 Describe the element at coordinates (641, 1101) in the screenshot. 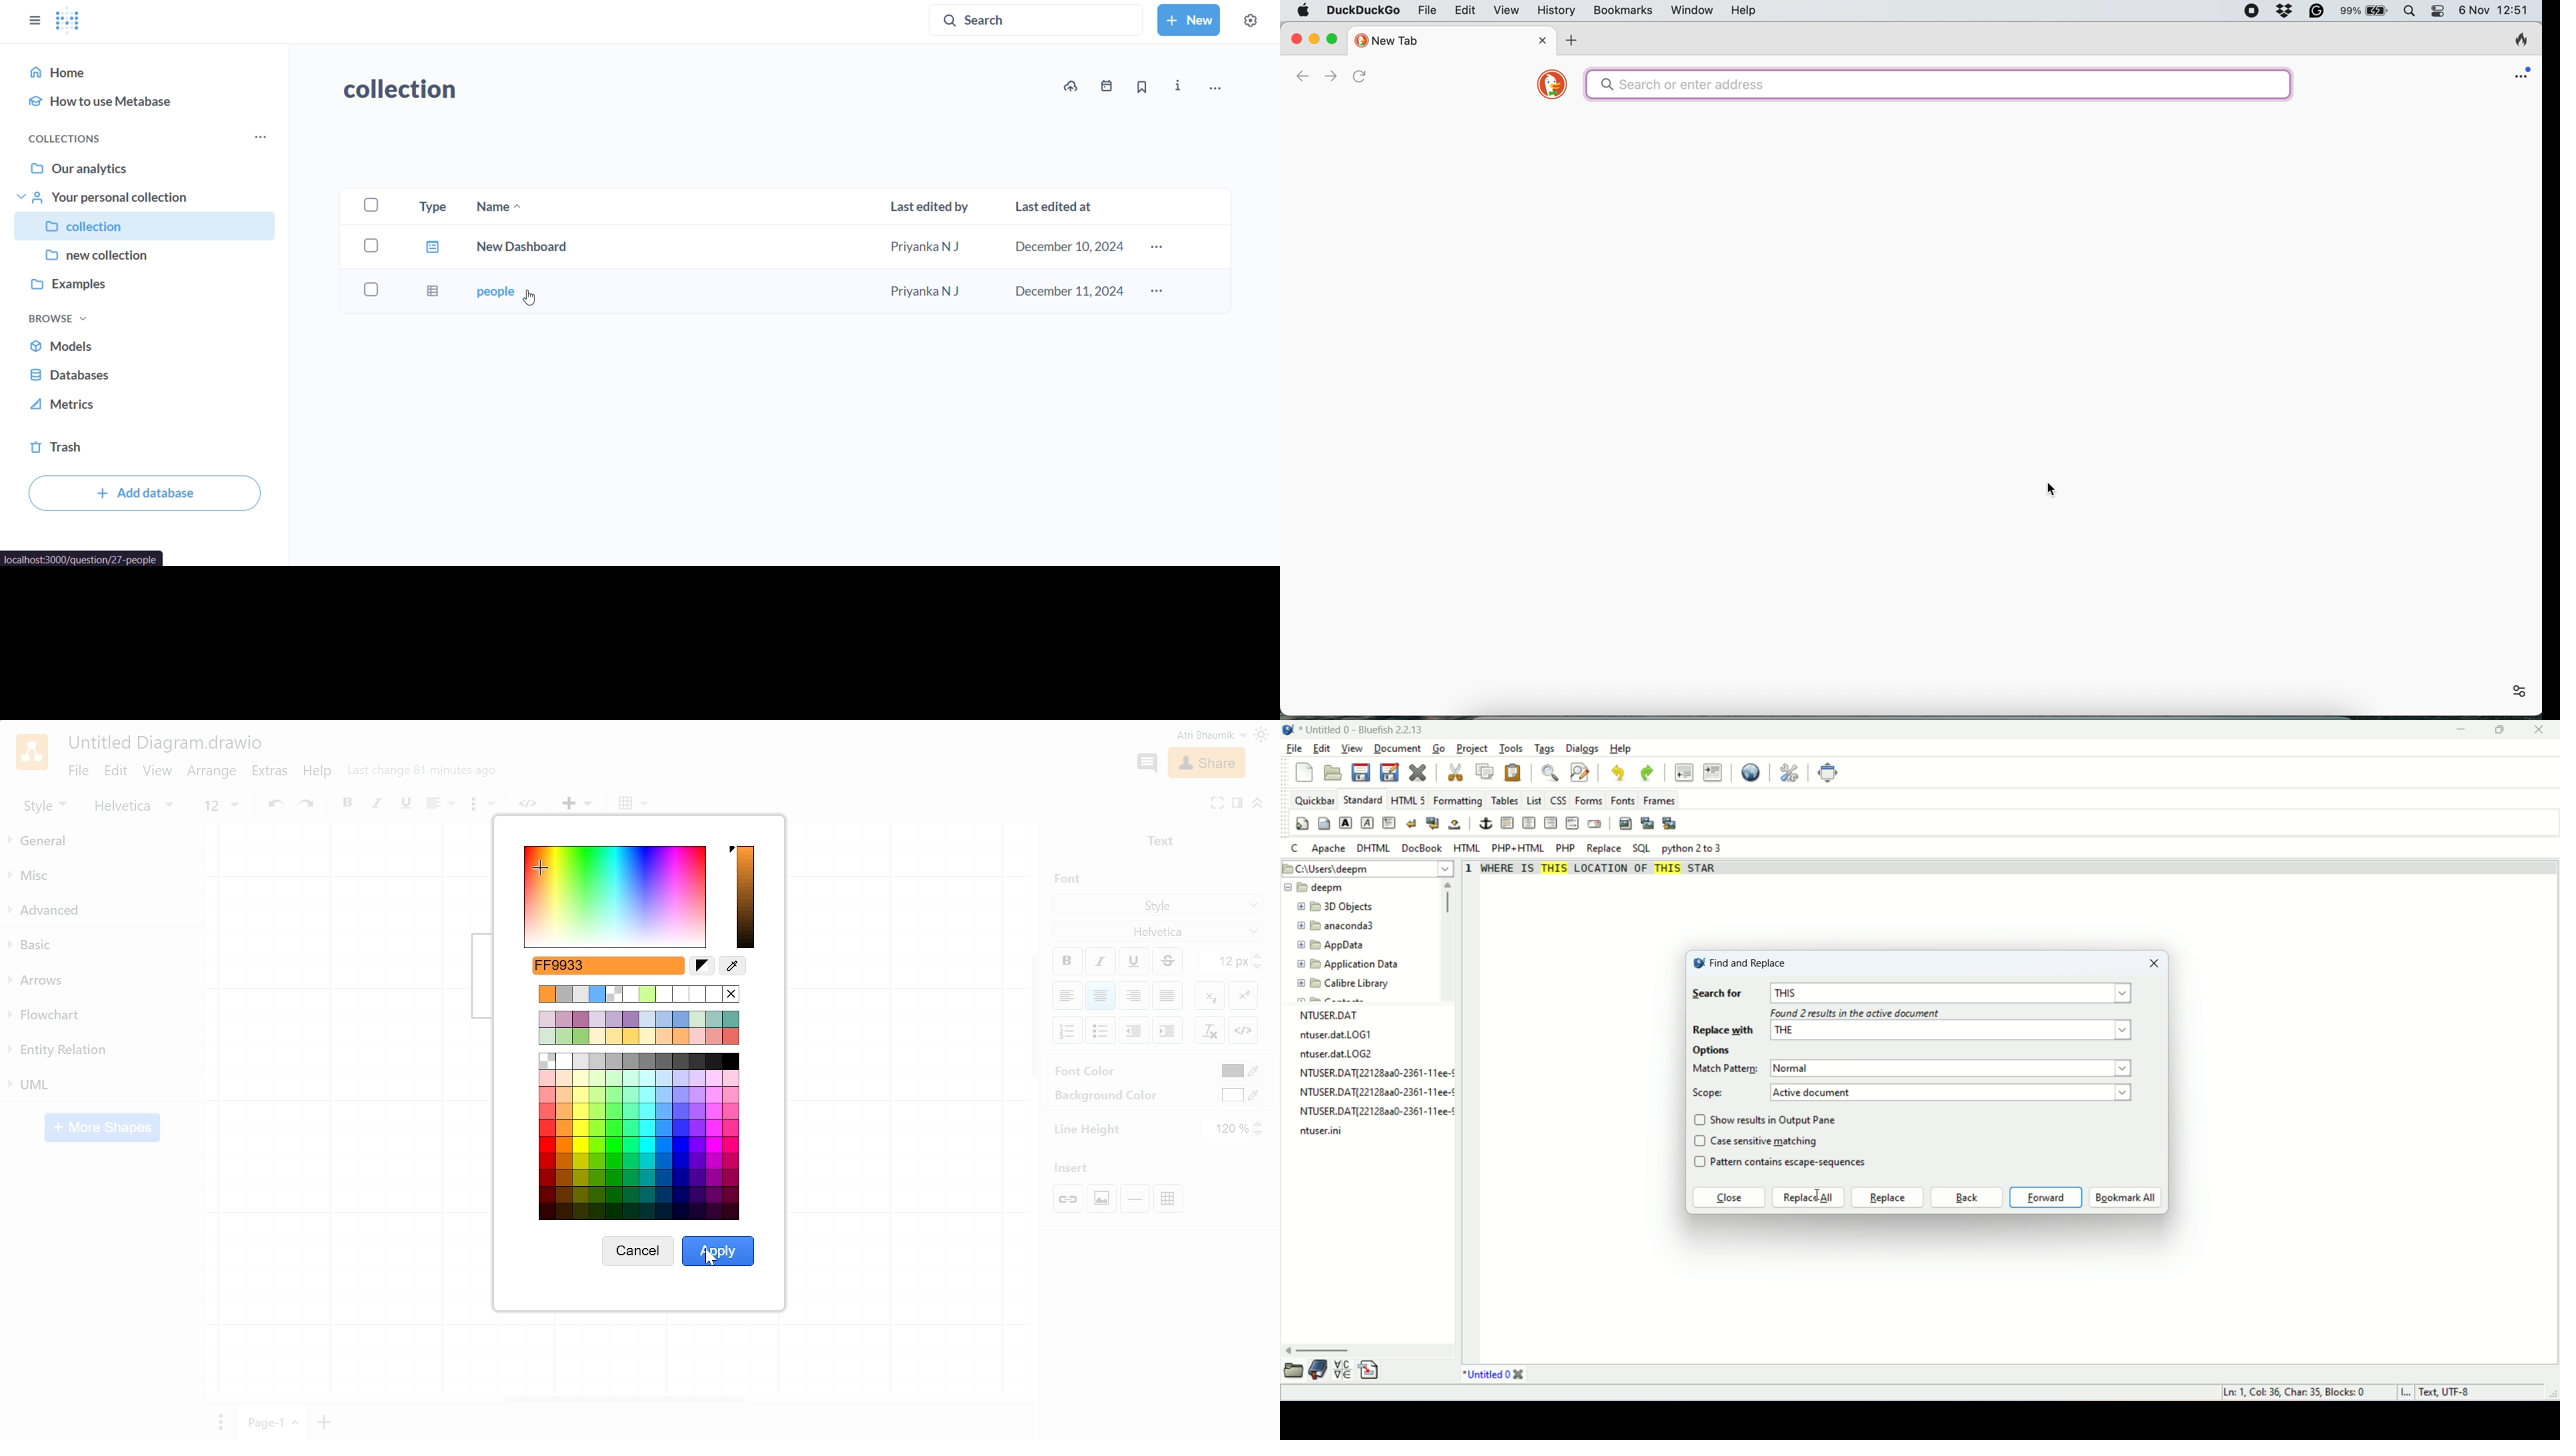

I see `Colors` at that location.